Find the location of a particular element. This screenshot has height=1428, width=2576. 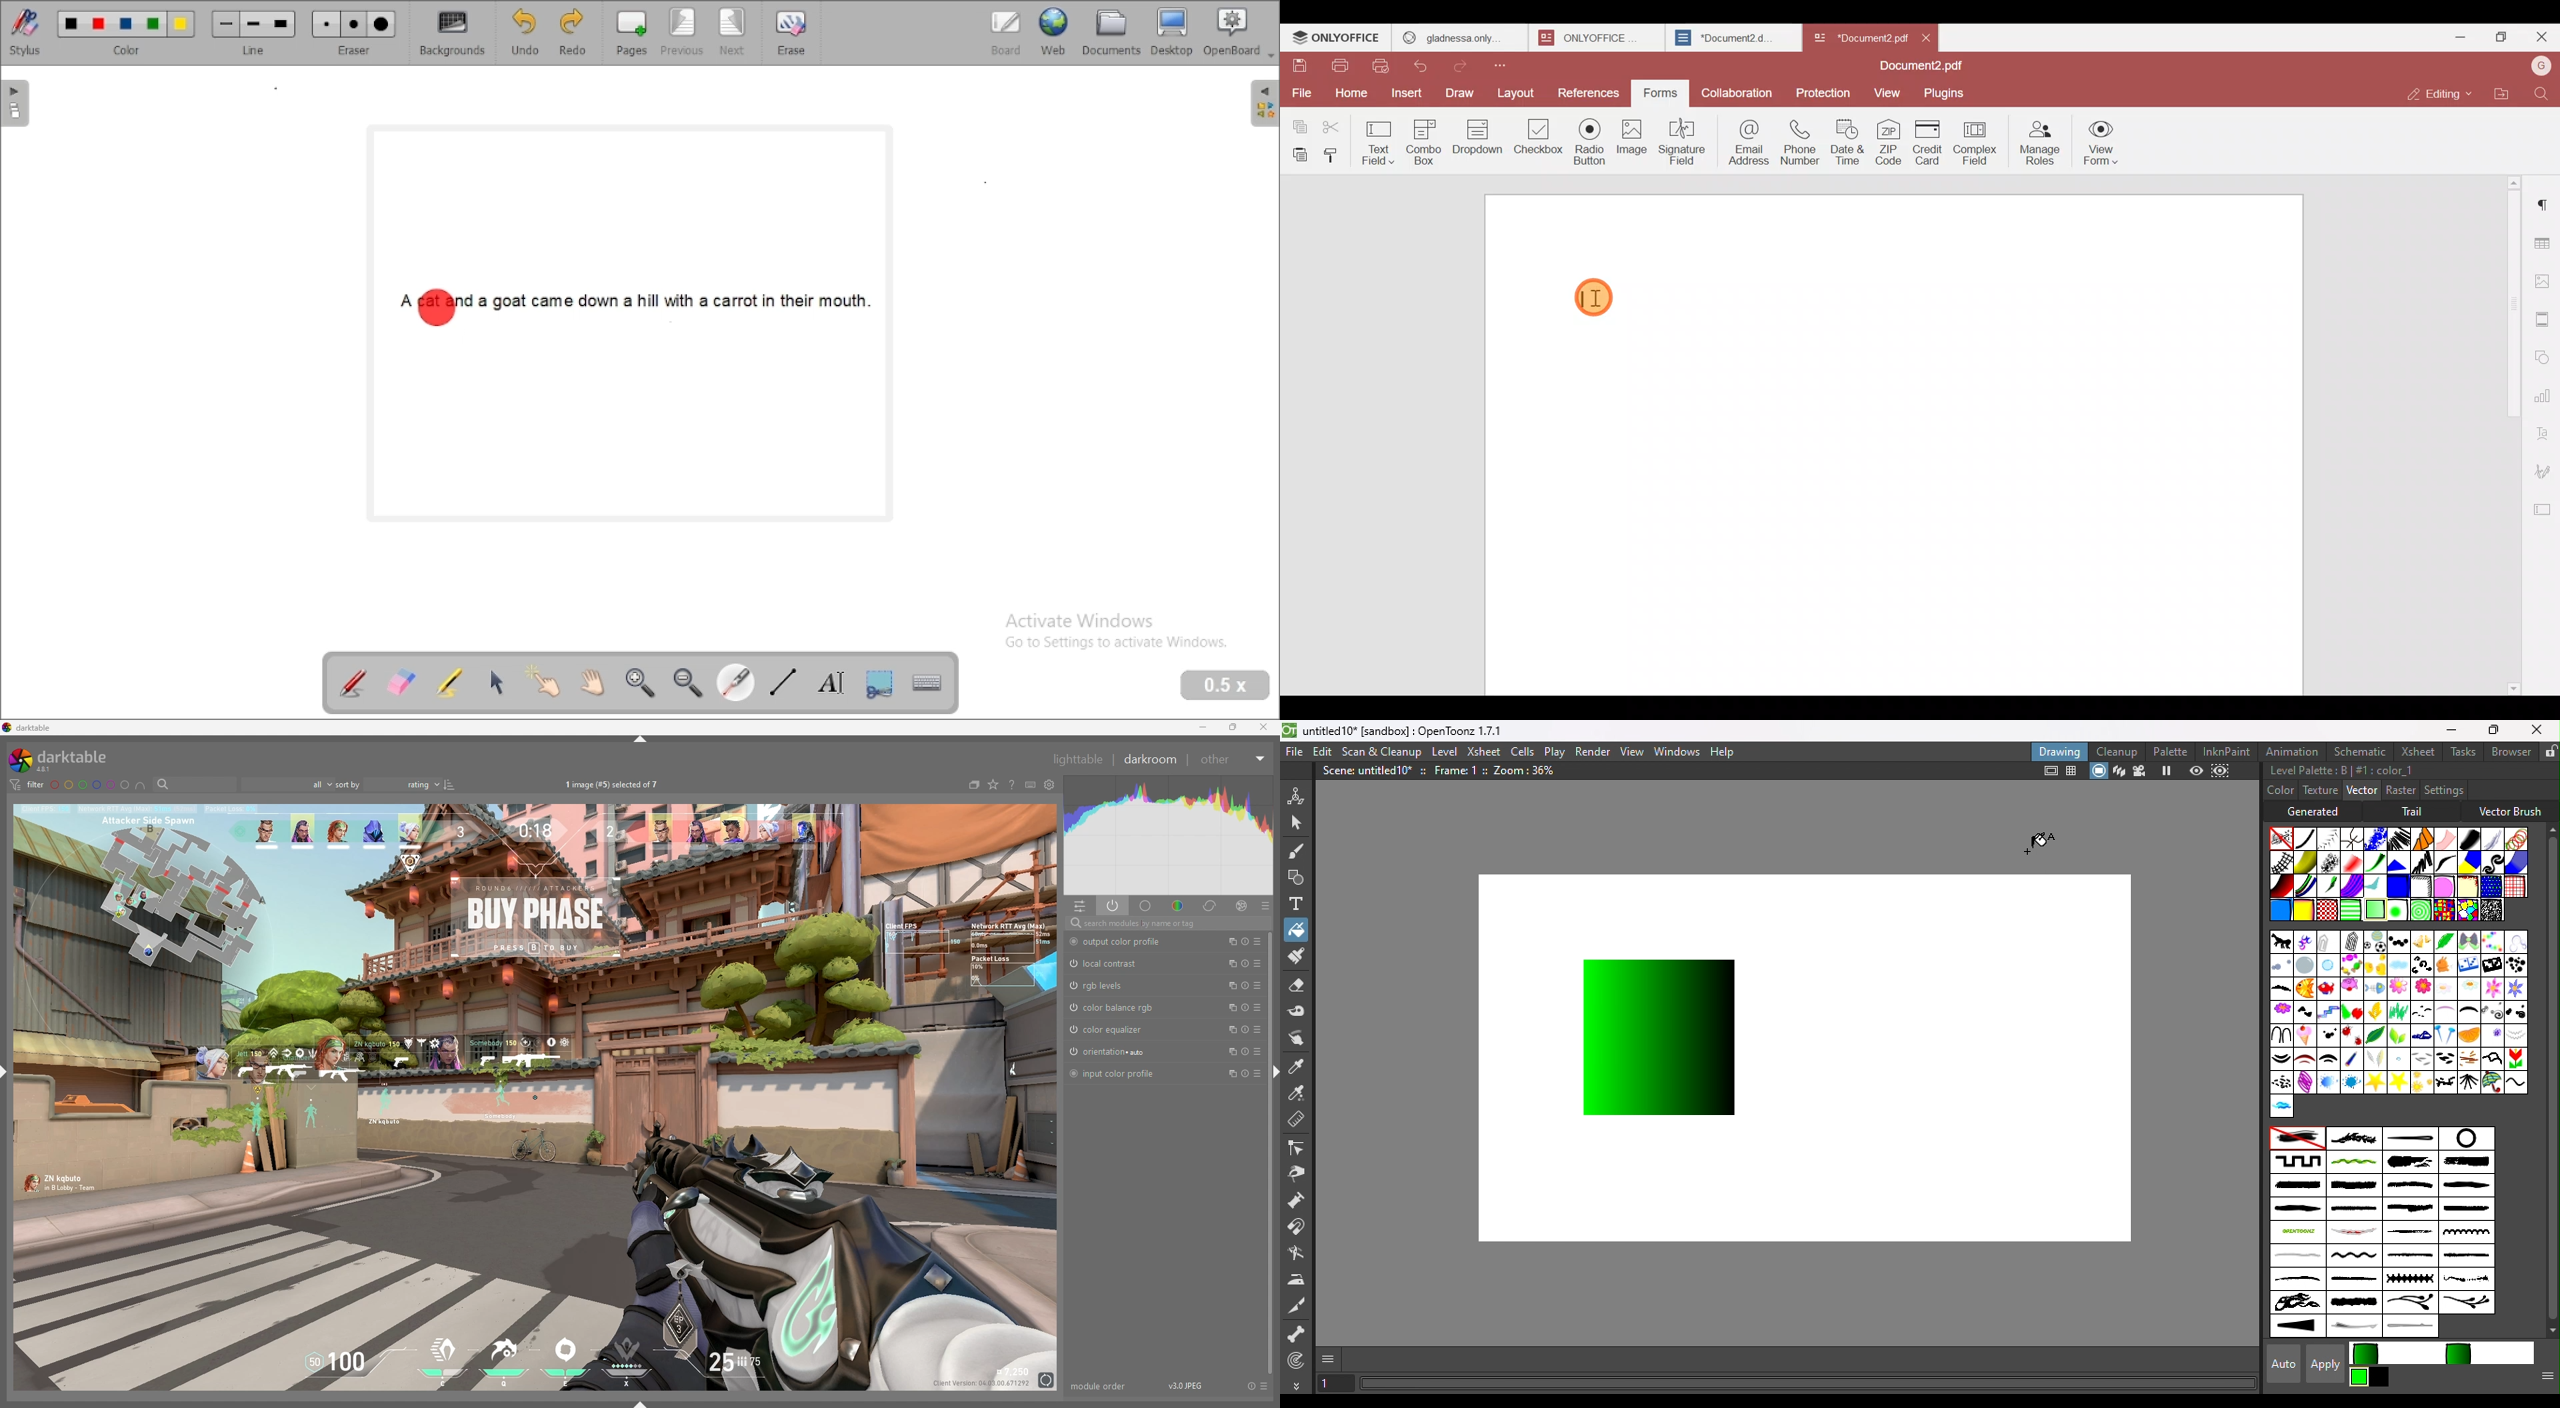

small_brush4 is located at coordinates (2357, 1280).